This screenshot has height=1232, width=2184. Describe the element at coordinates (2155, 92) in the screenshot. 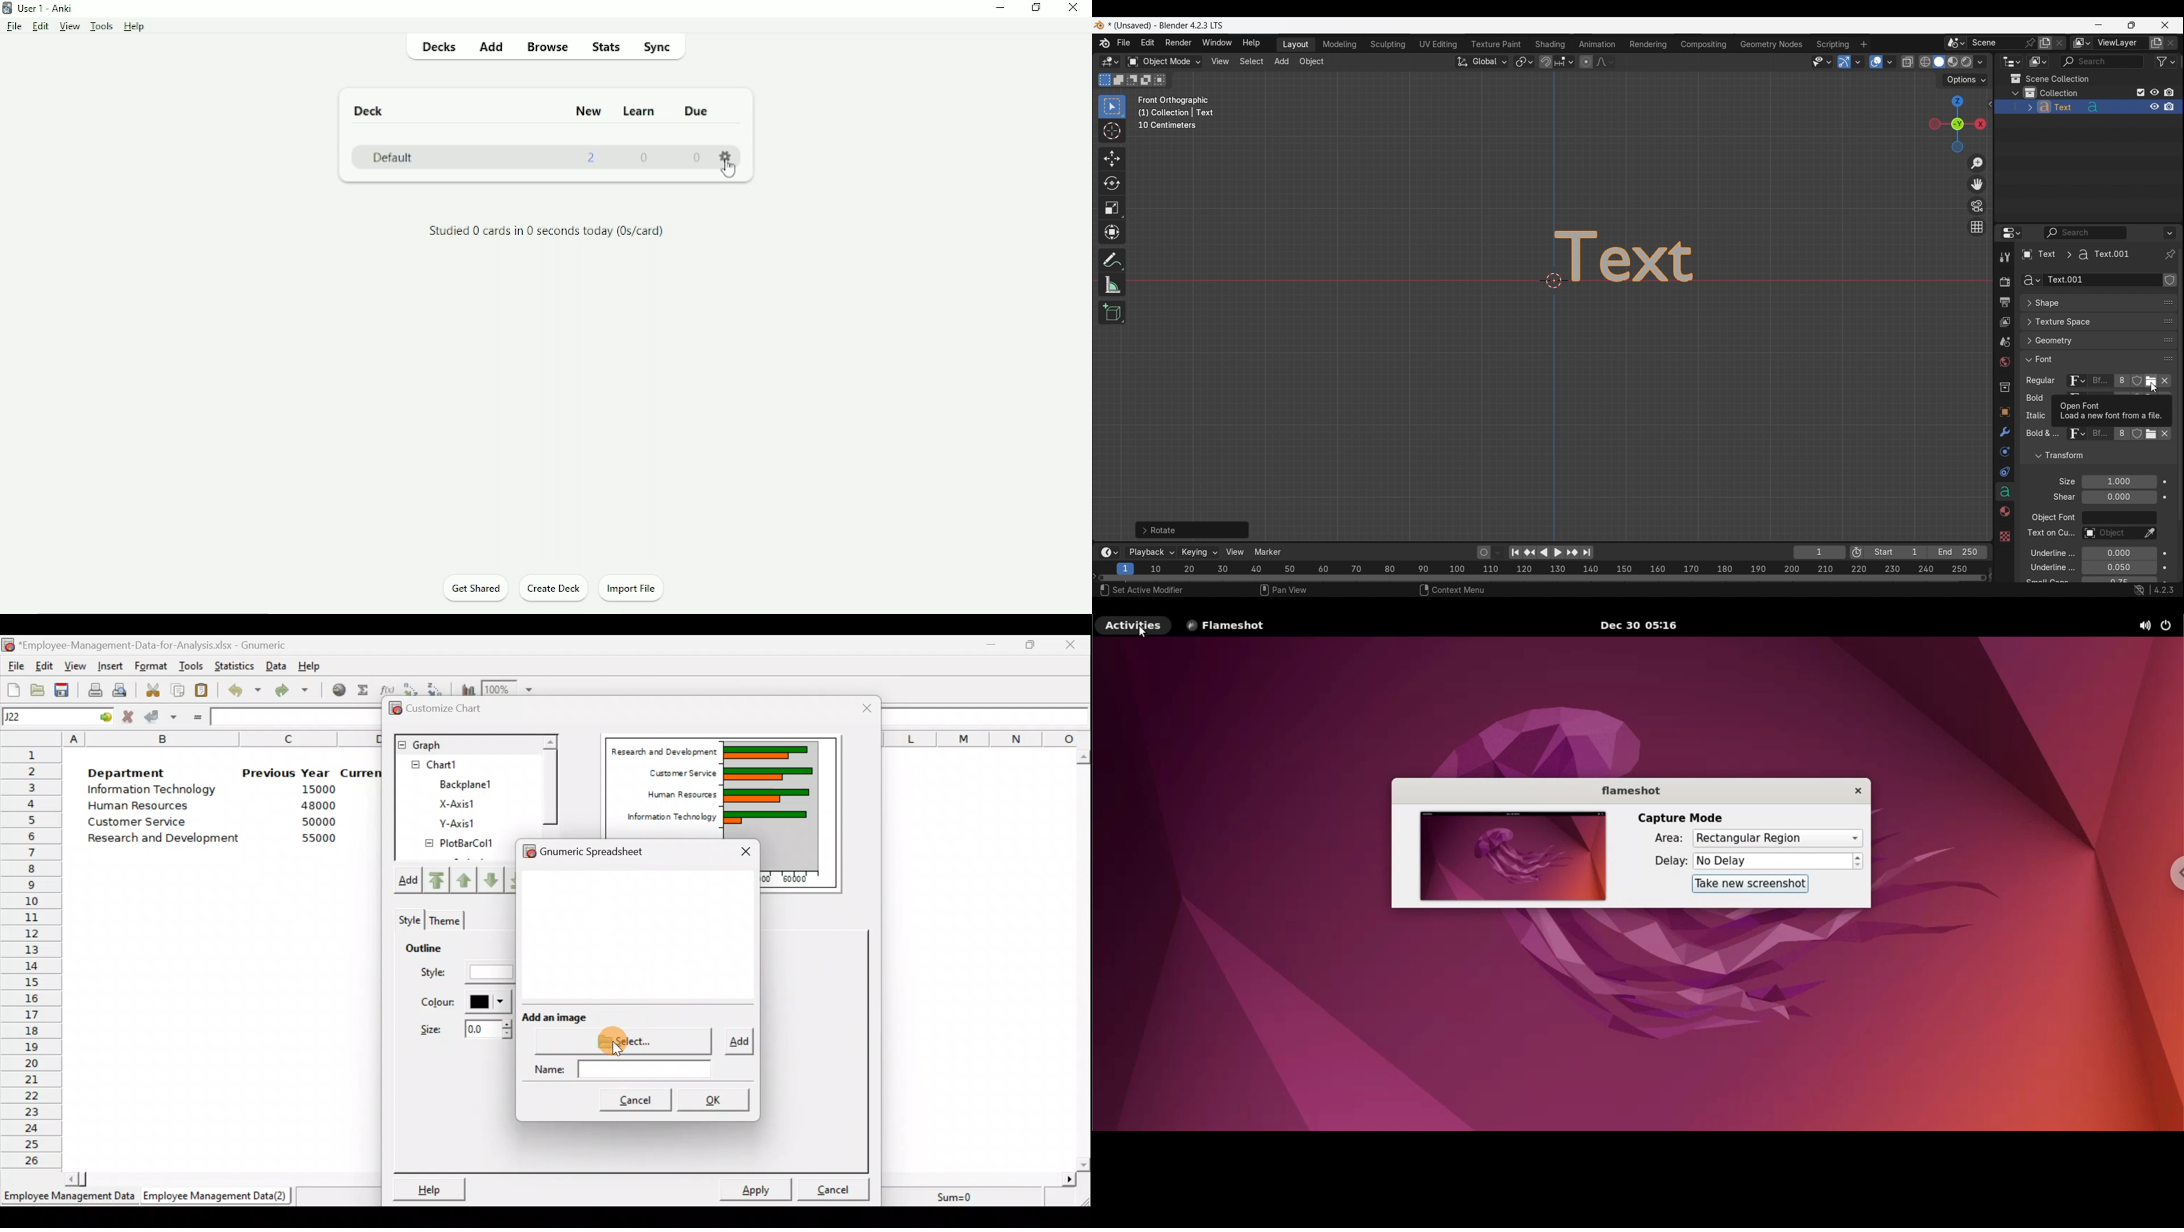

I see `Hide in viewport` at that location.